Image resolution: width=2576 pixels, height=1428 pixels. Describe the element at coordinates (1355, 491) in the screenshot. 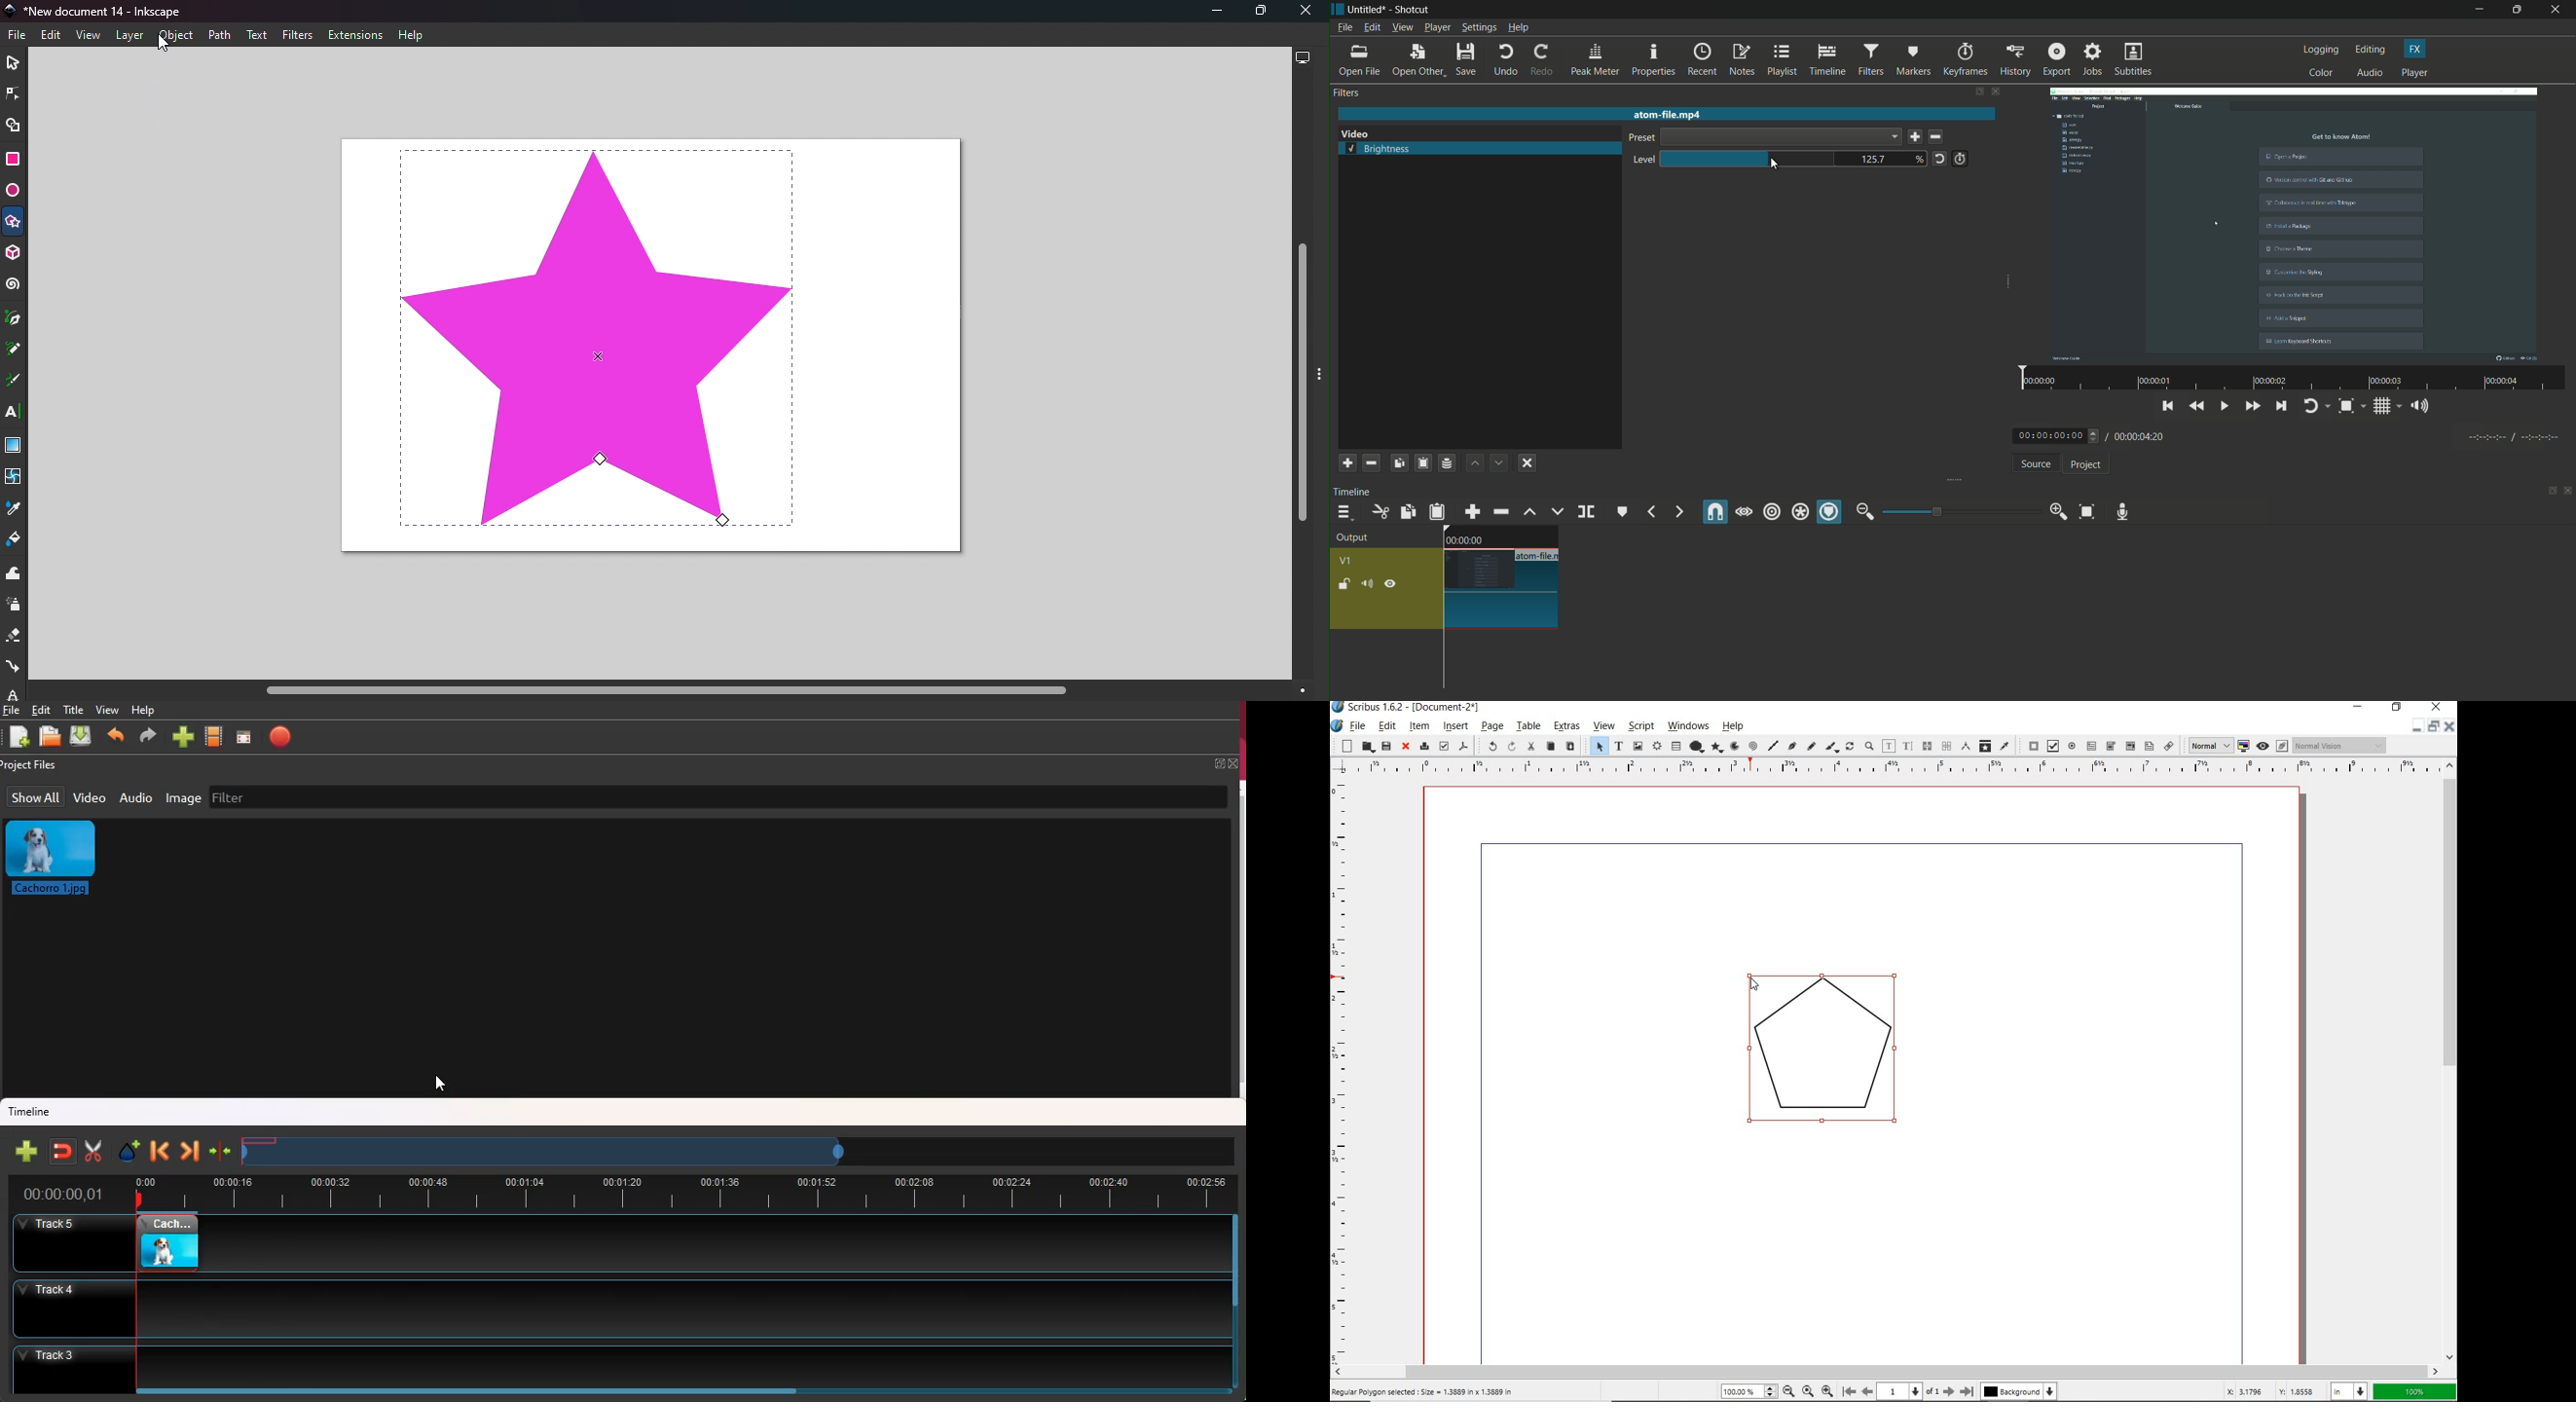

I see `timeline` at that location.